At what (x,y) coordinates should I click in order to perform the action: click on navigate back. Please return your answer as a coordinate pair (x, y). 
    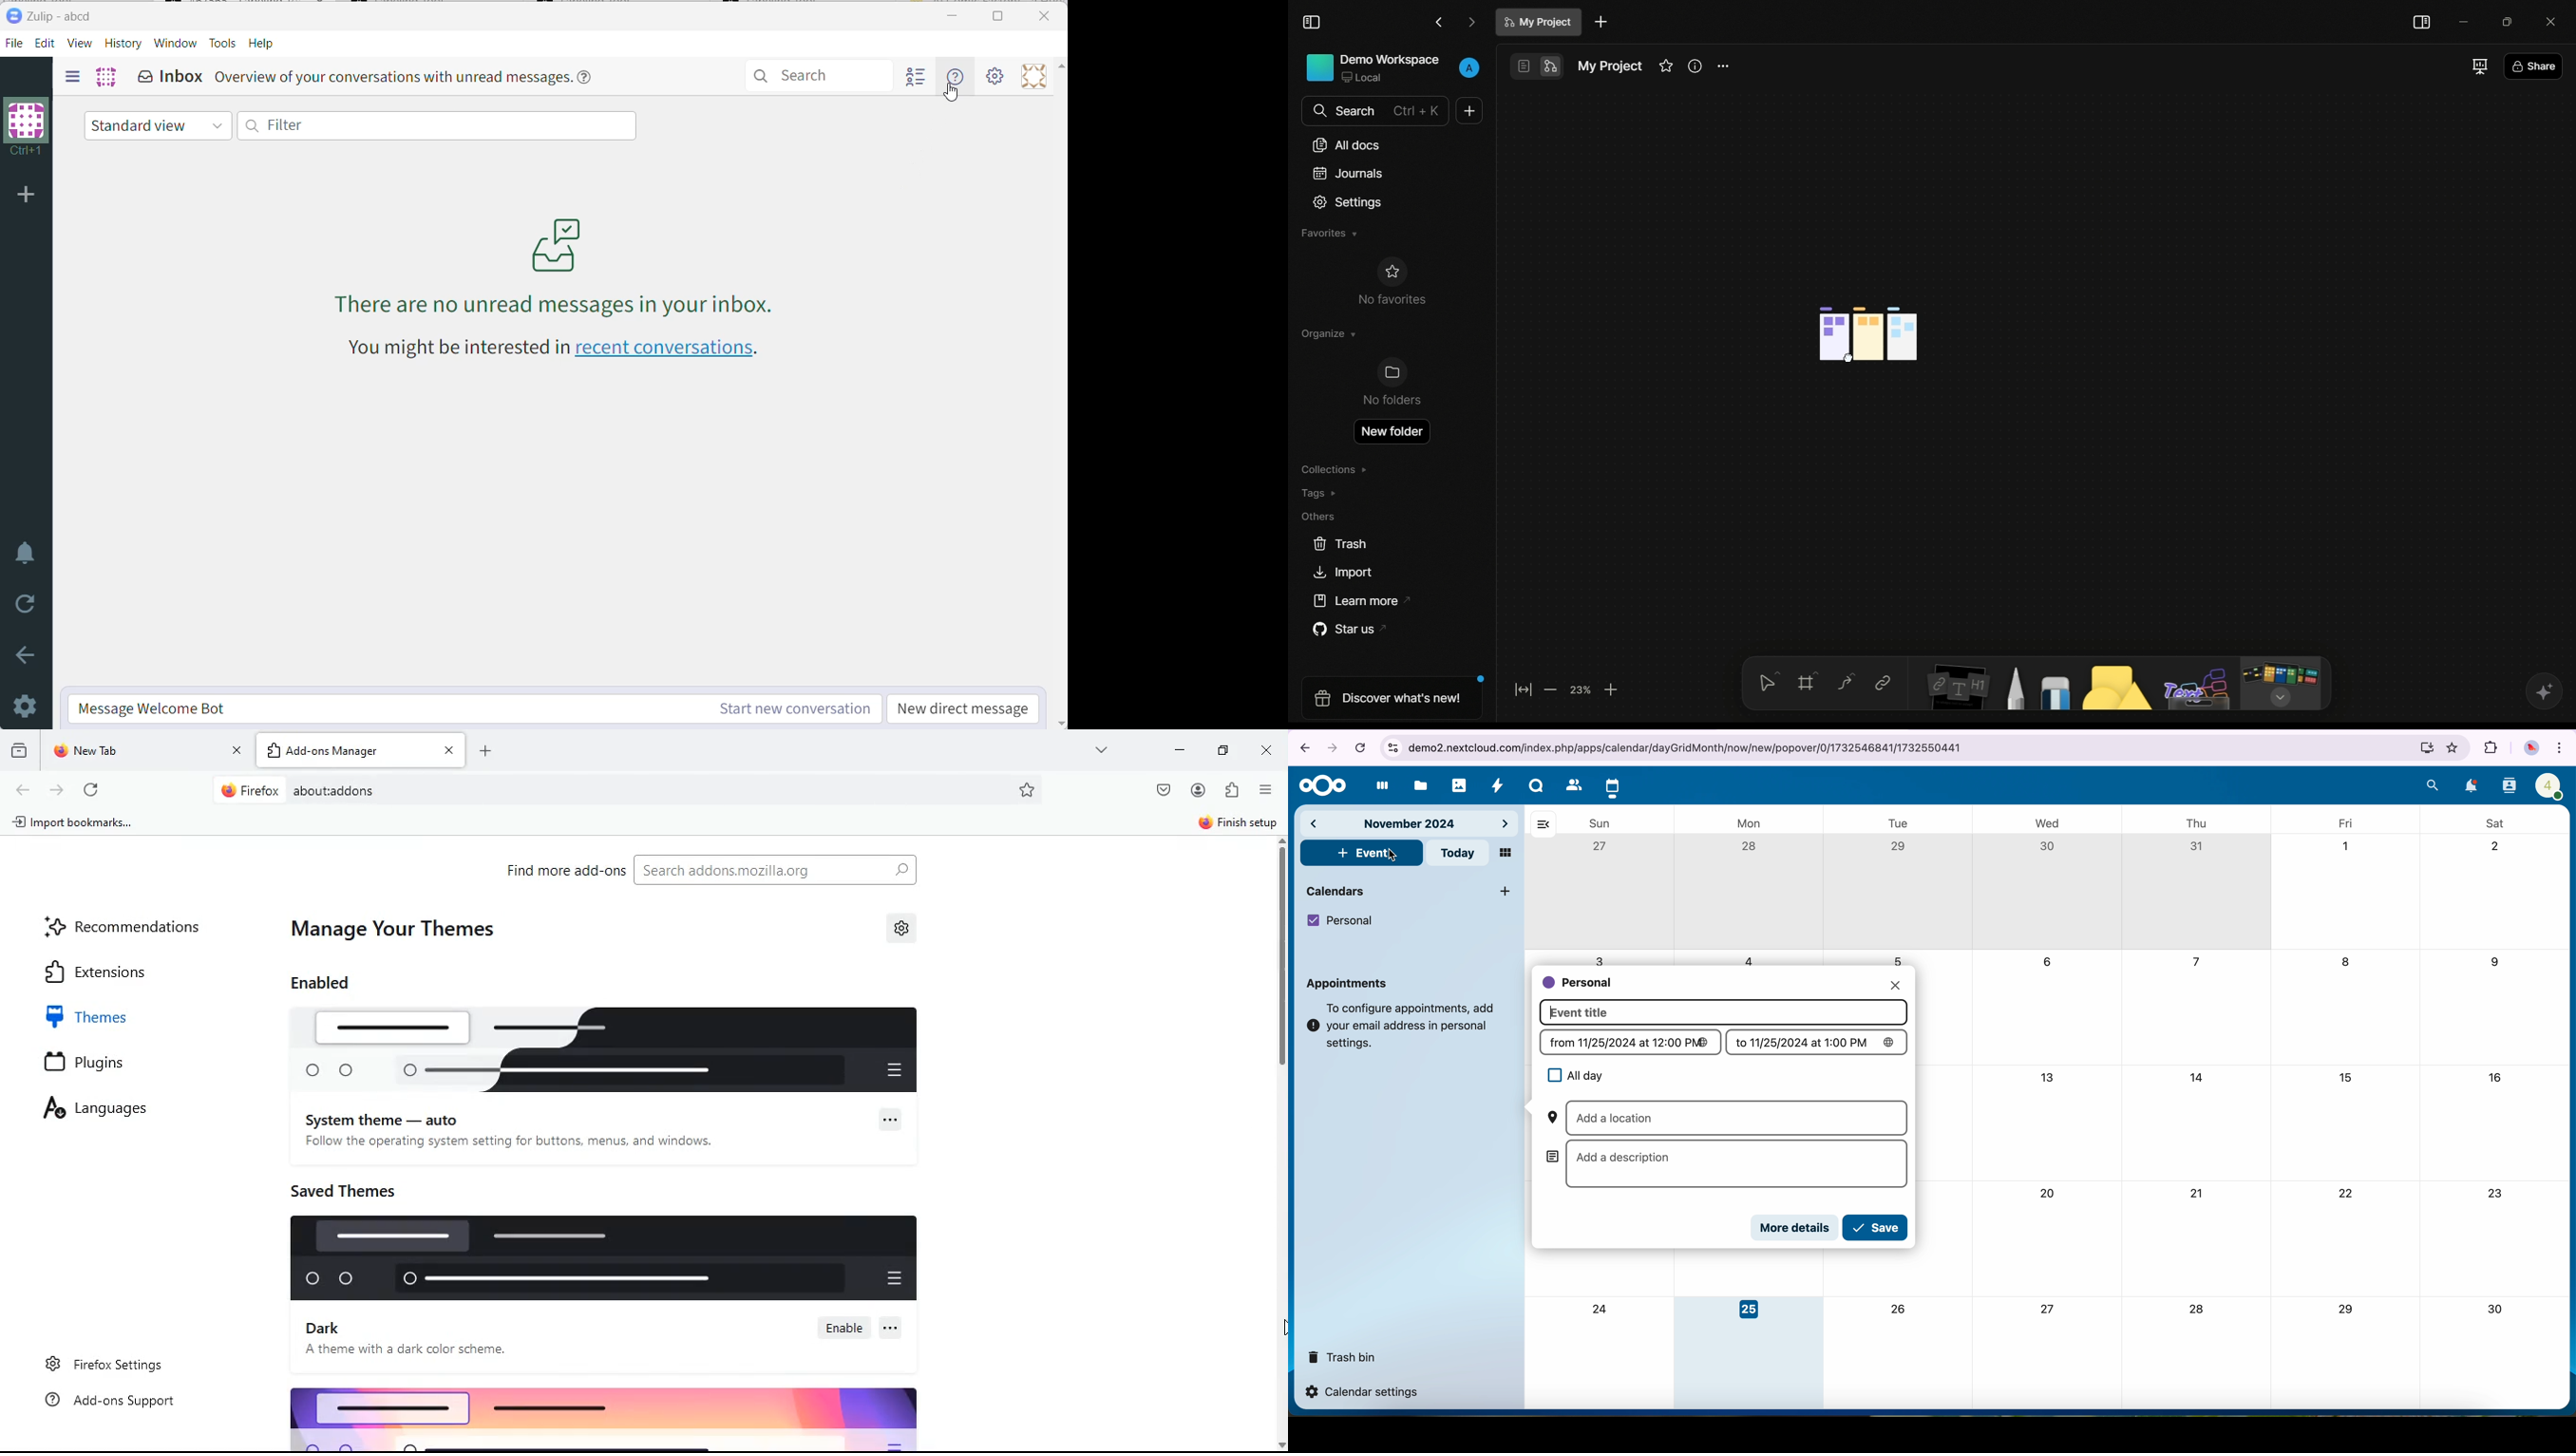
    Looking at the image, I should click on (1305, 747).